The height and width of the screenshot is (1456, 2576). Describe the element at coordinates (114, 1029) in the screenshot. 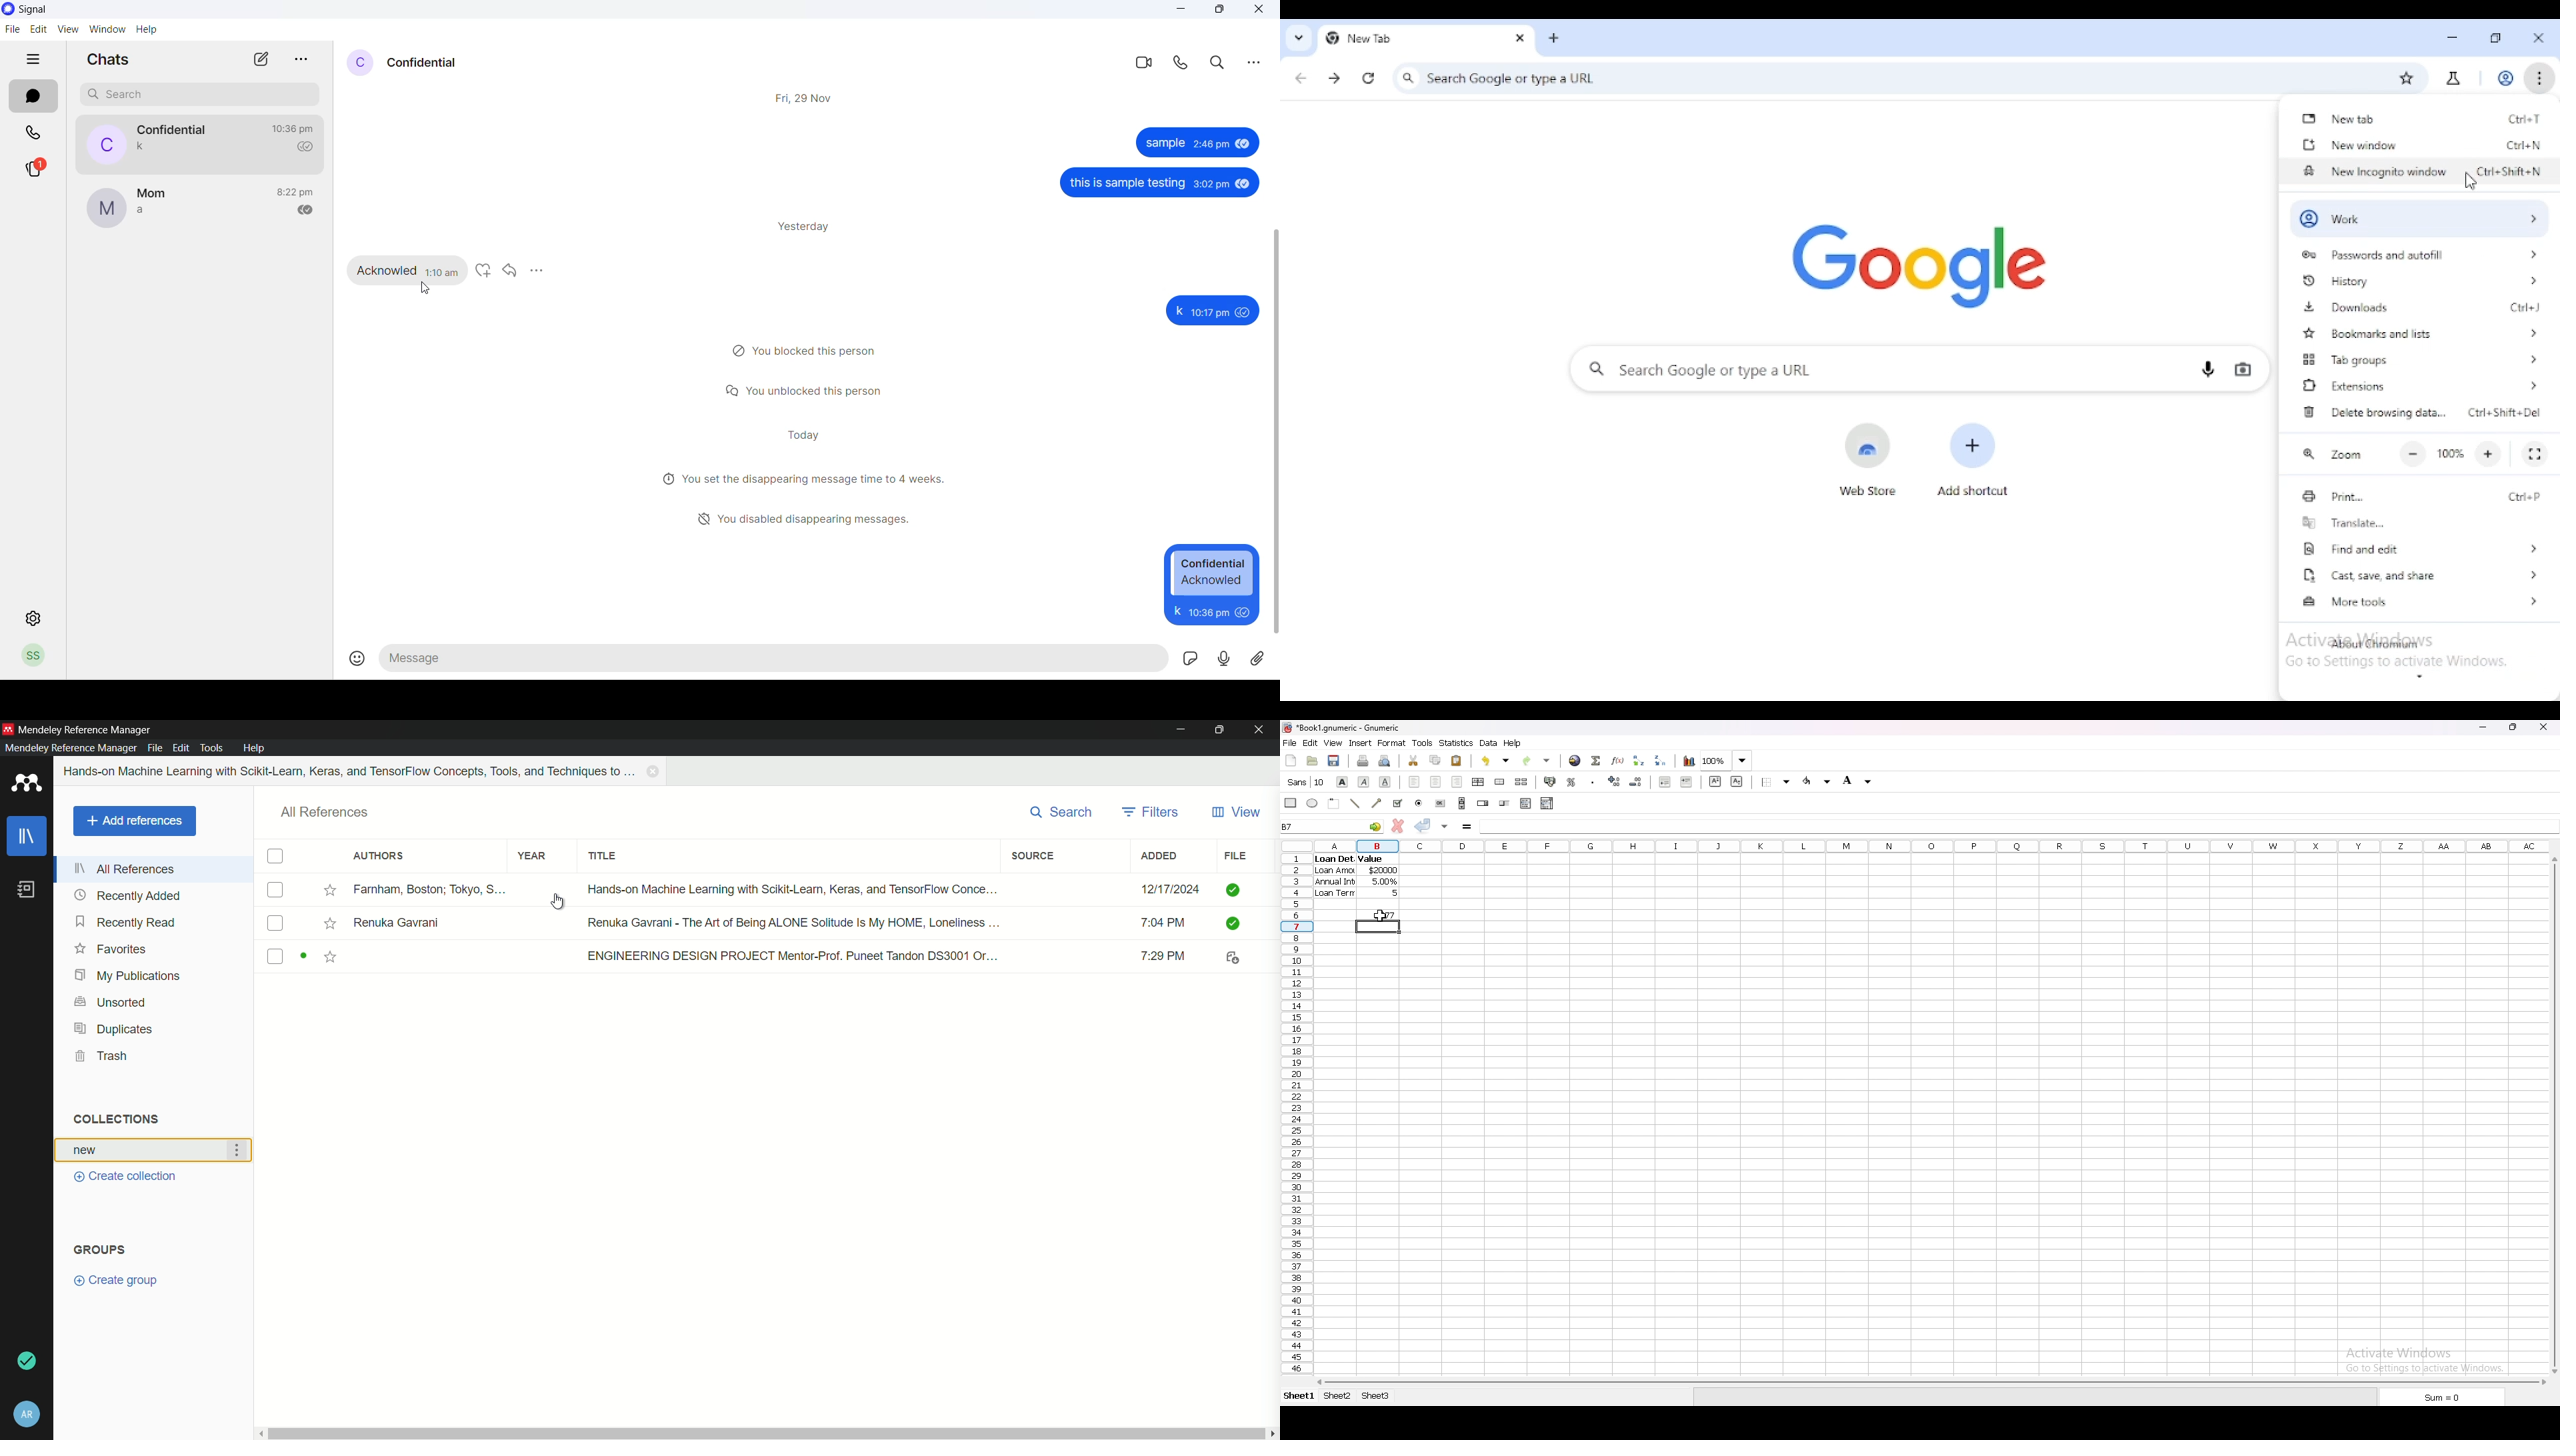

I see `duplicates` at that location.